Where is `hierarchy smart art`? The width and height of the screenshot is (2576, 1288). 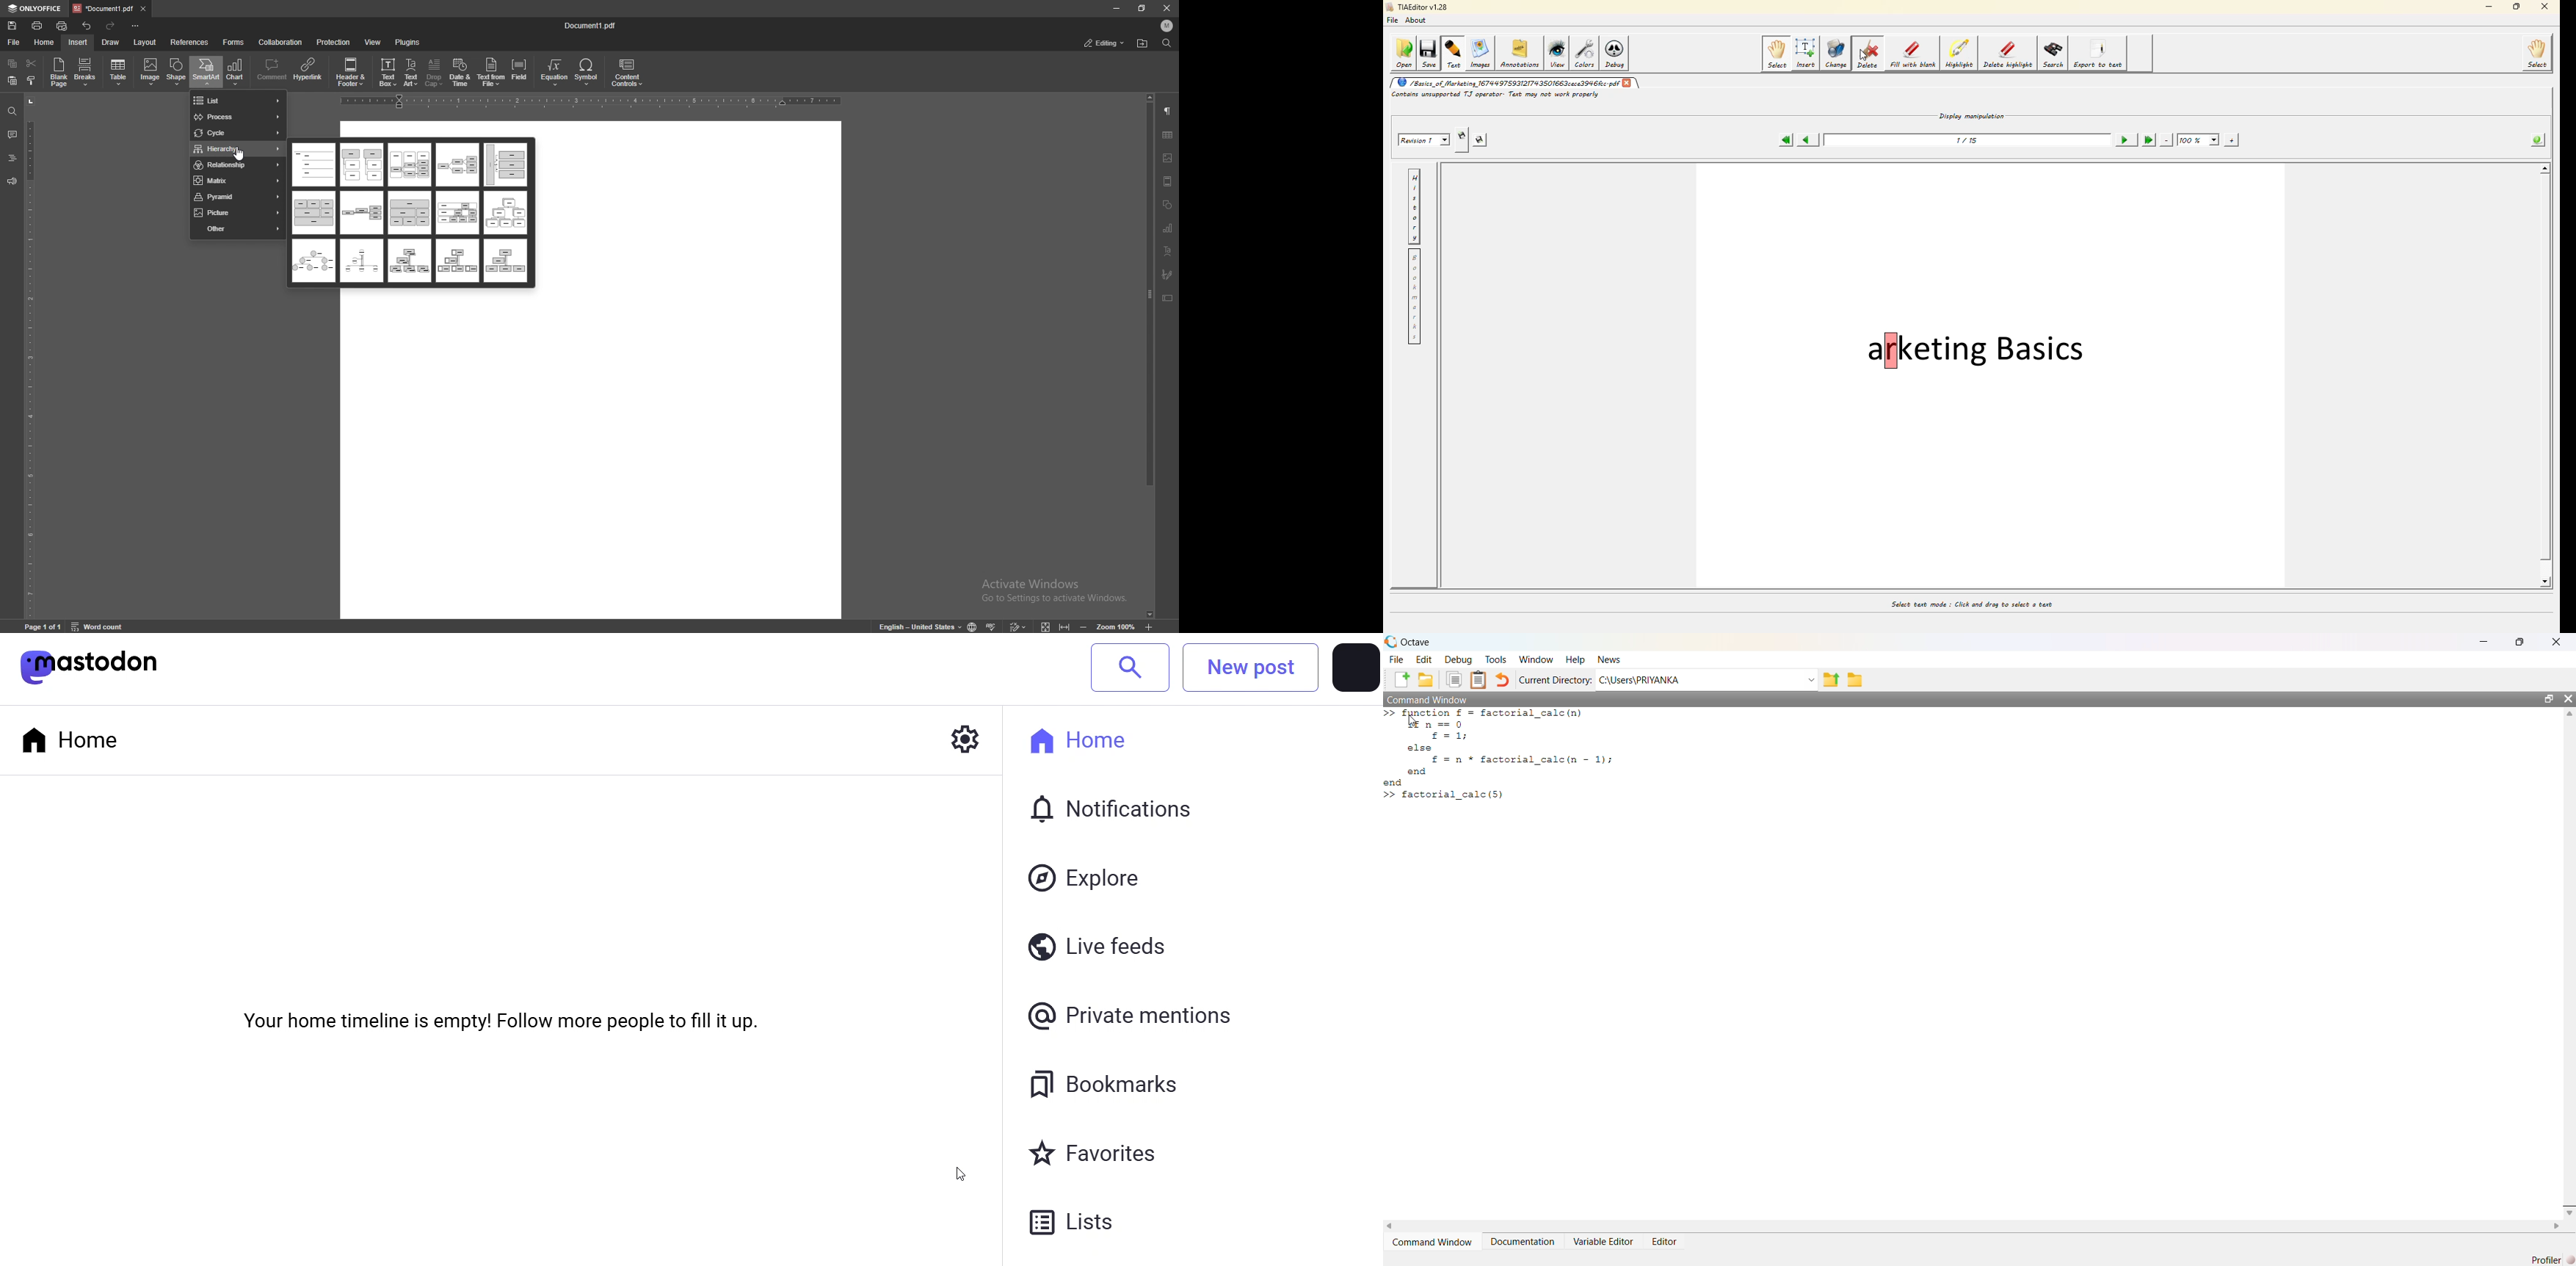
hierarchy smart art is located at coordinates (409, 165).